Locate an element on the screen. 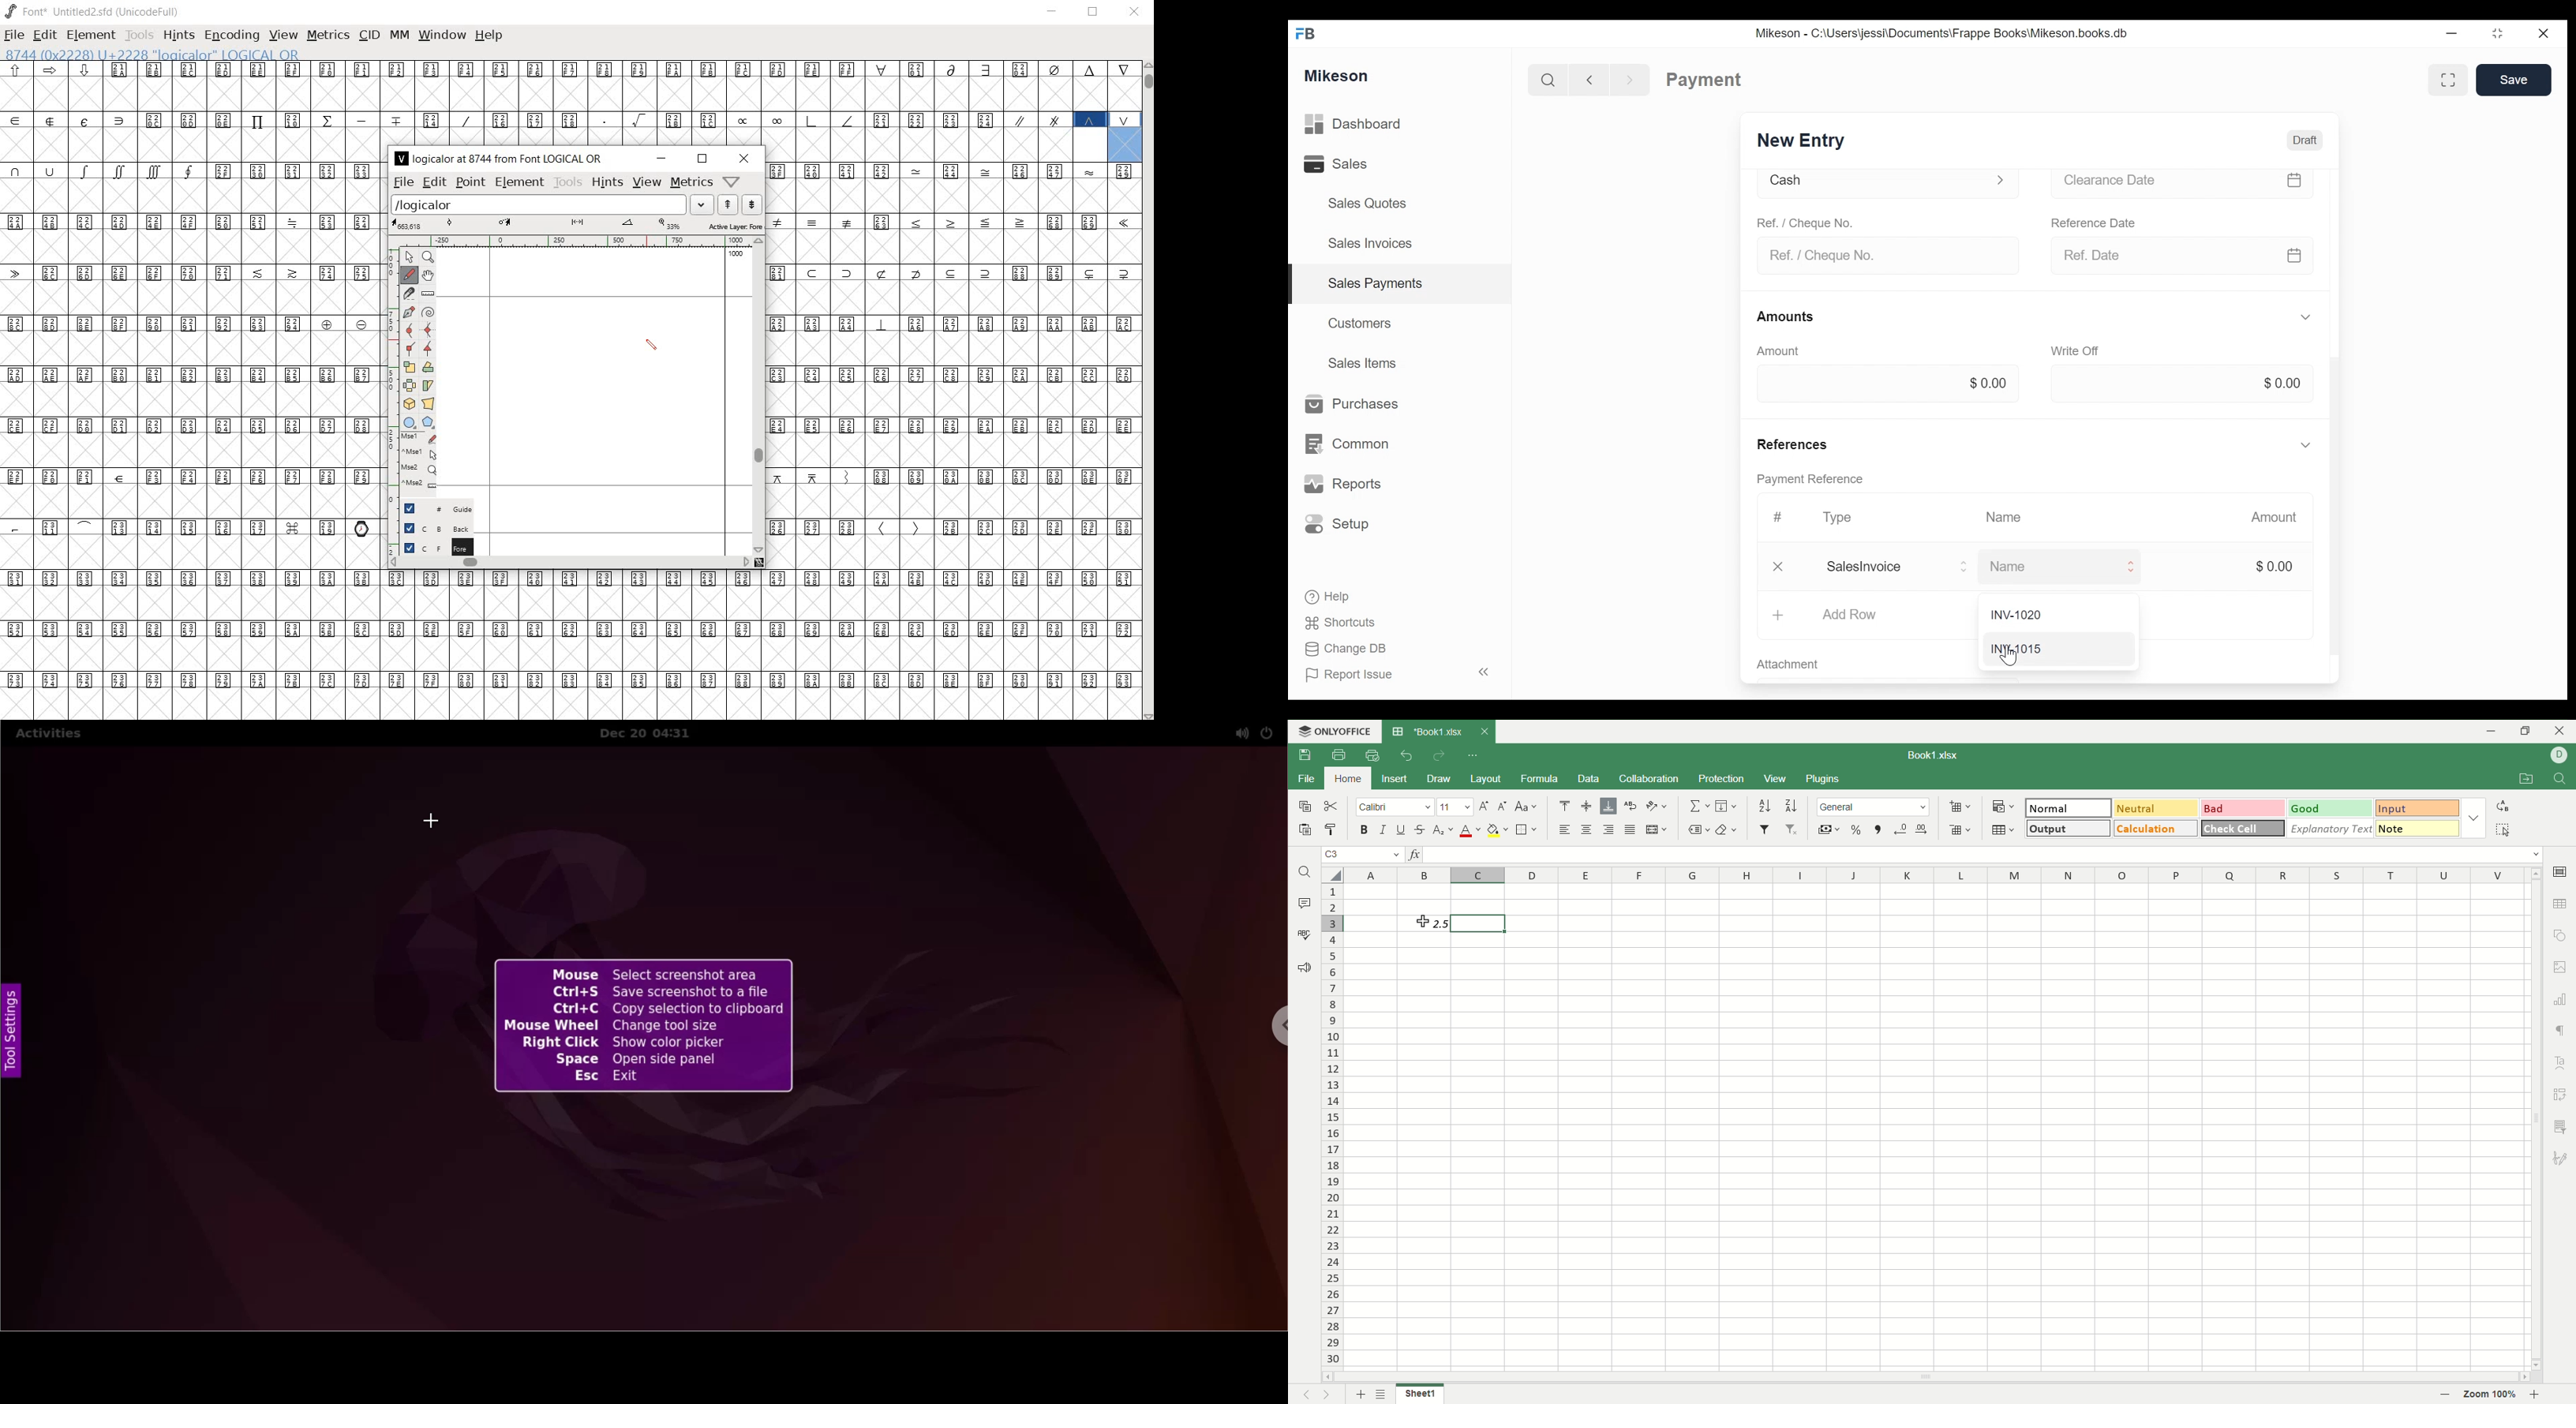  protection is located at coordinates (1724, 778).